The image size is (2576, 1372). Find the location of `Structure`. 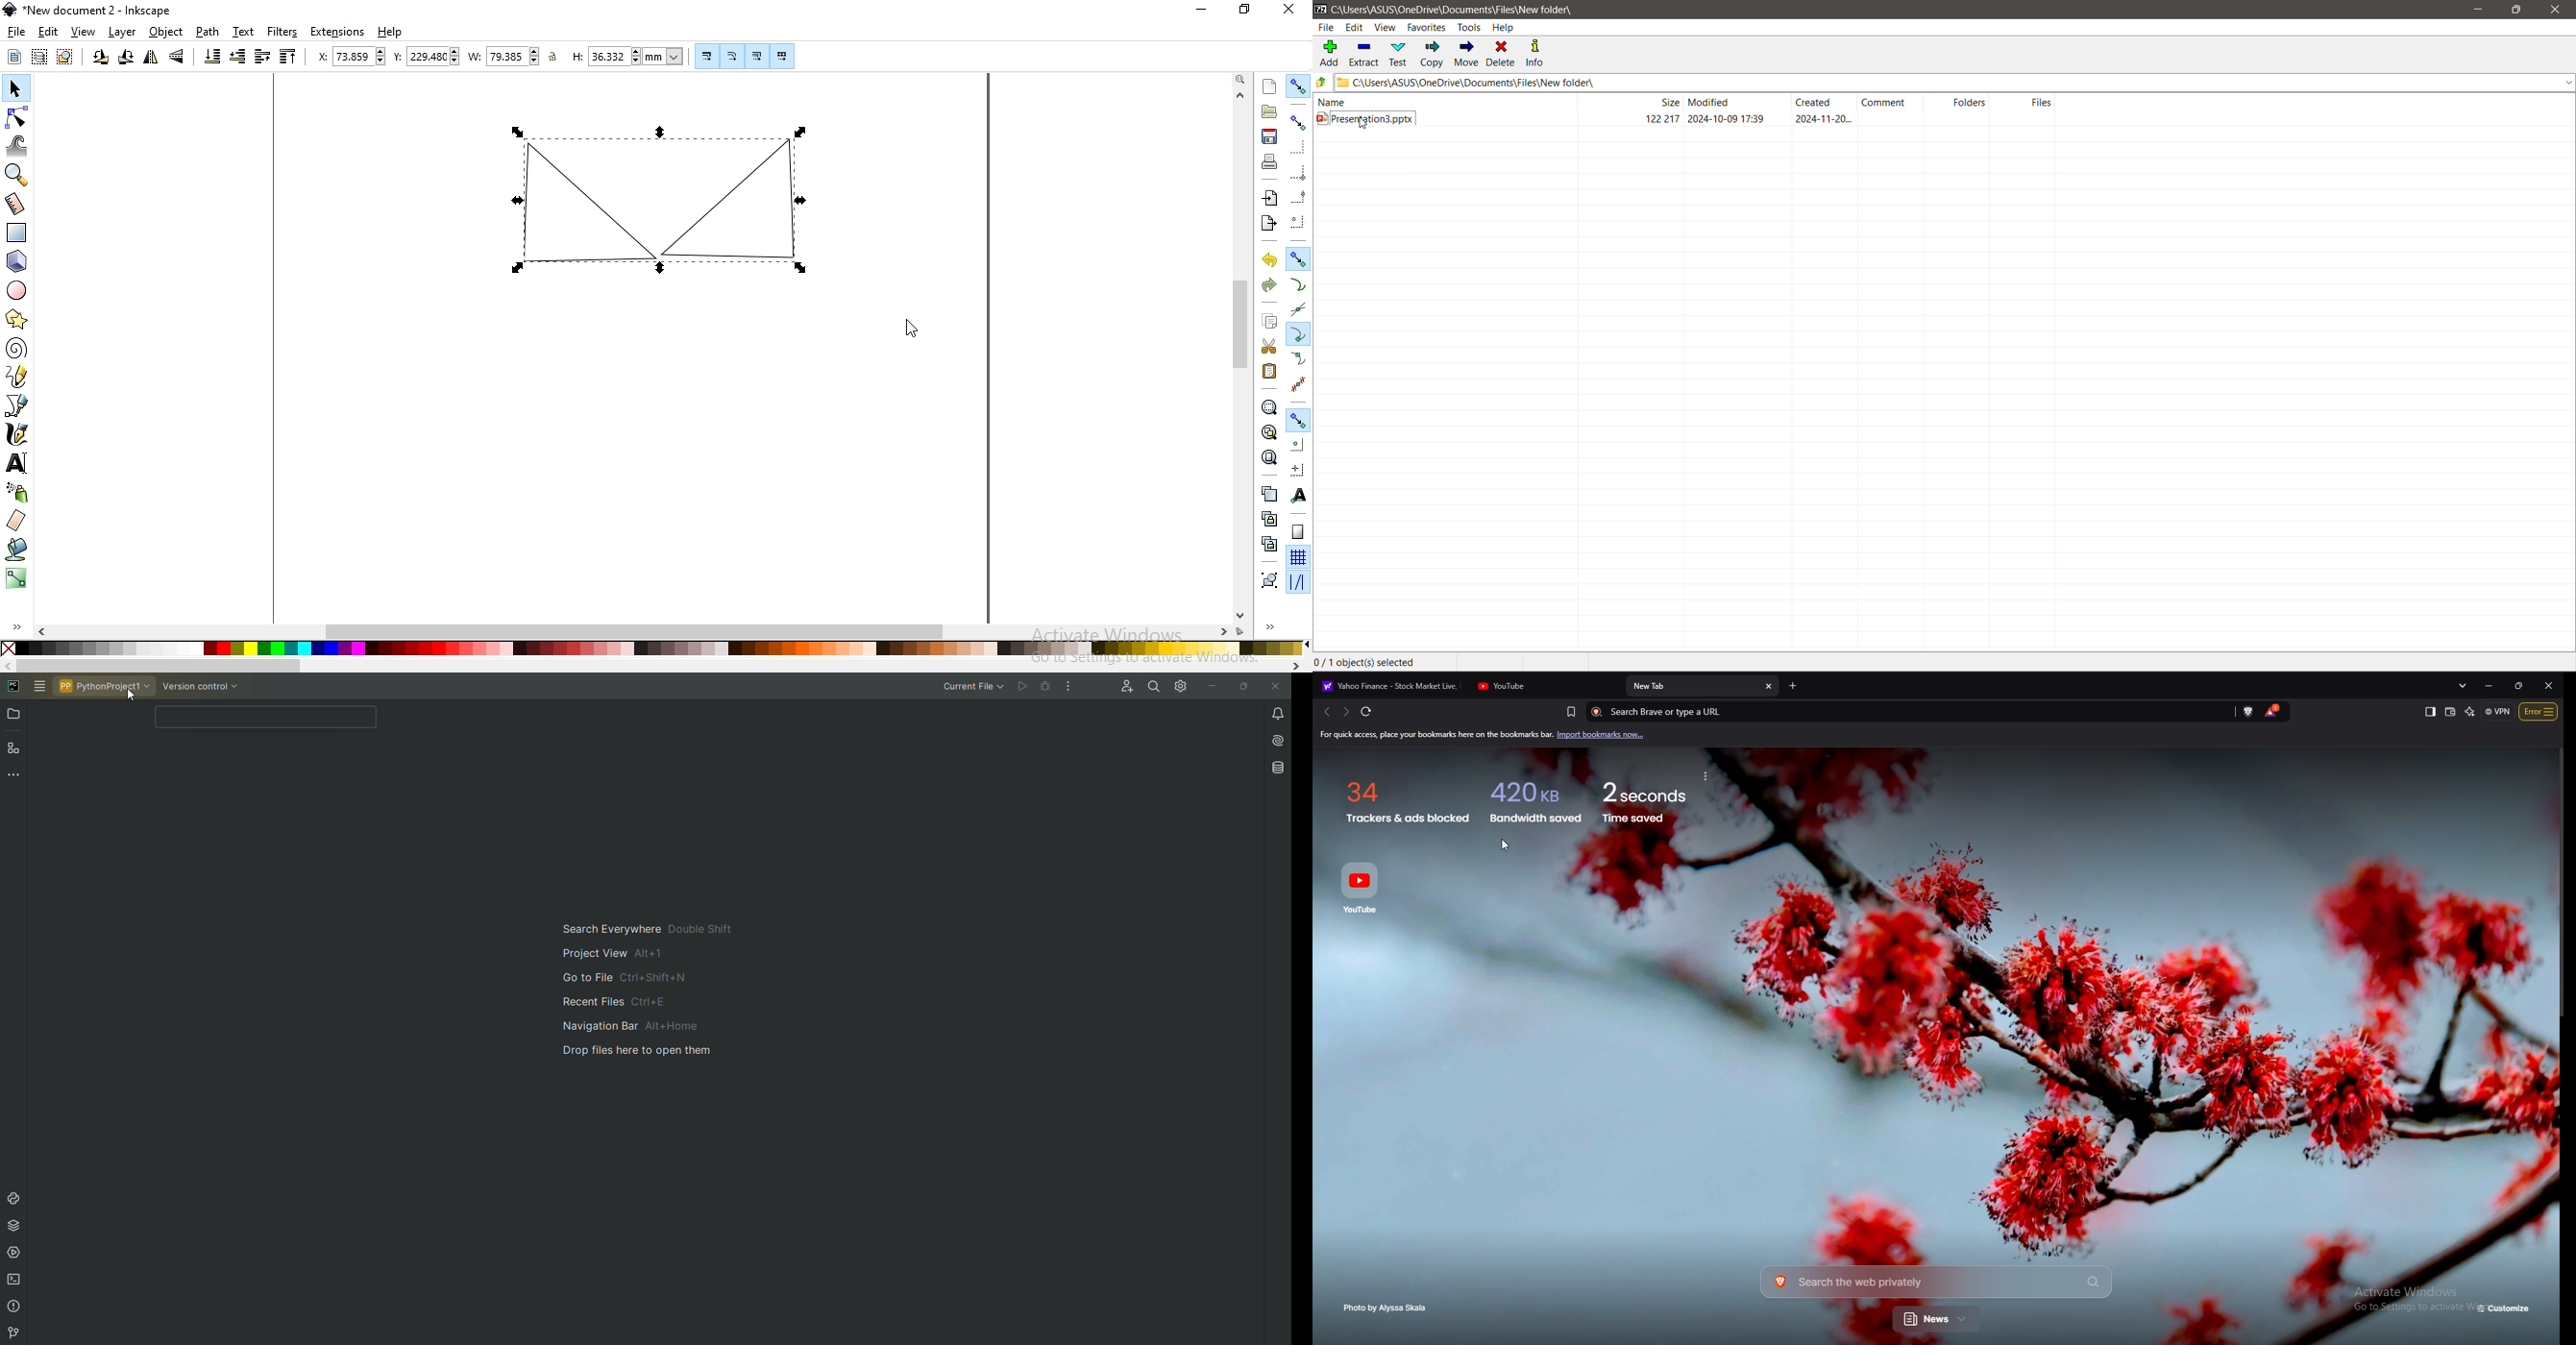

Structure is located at coordinates (15, 750).